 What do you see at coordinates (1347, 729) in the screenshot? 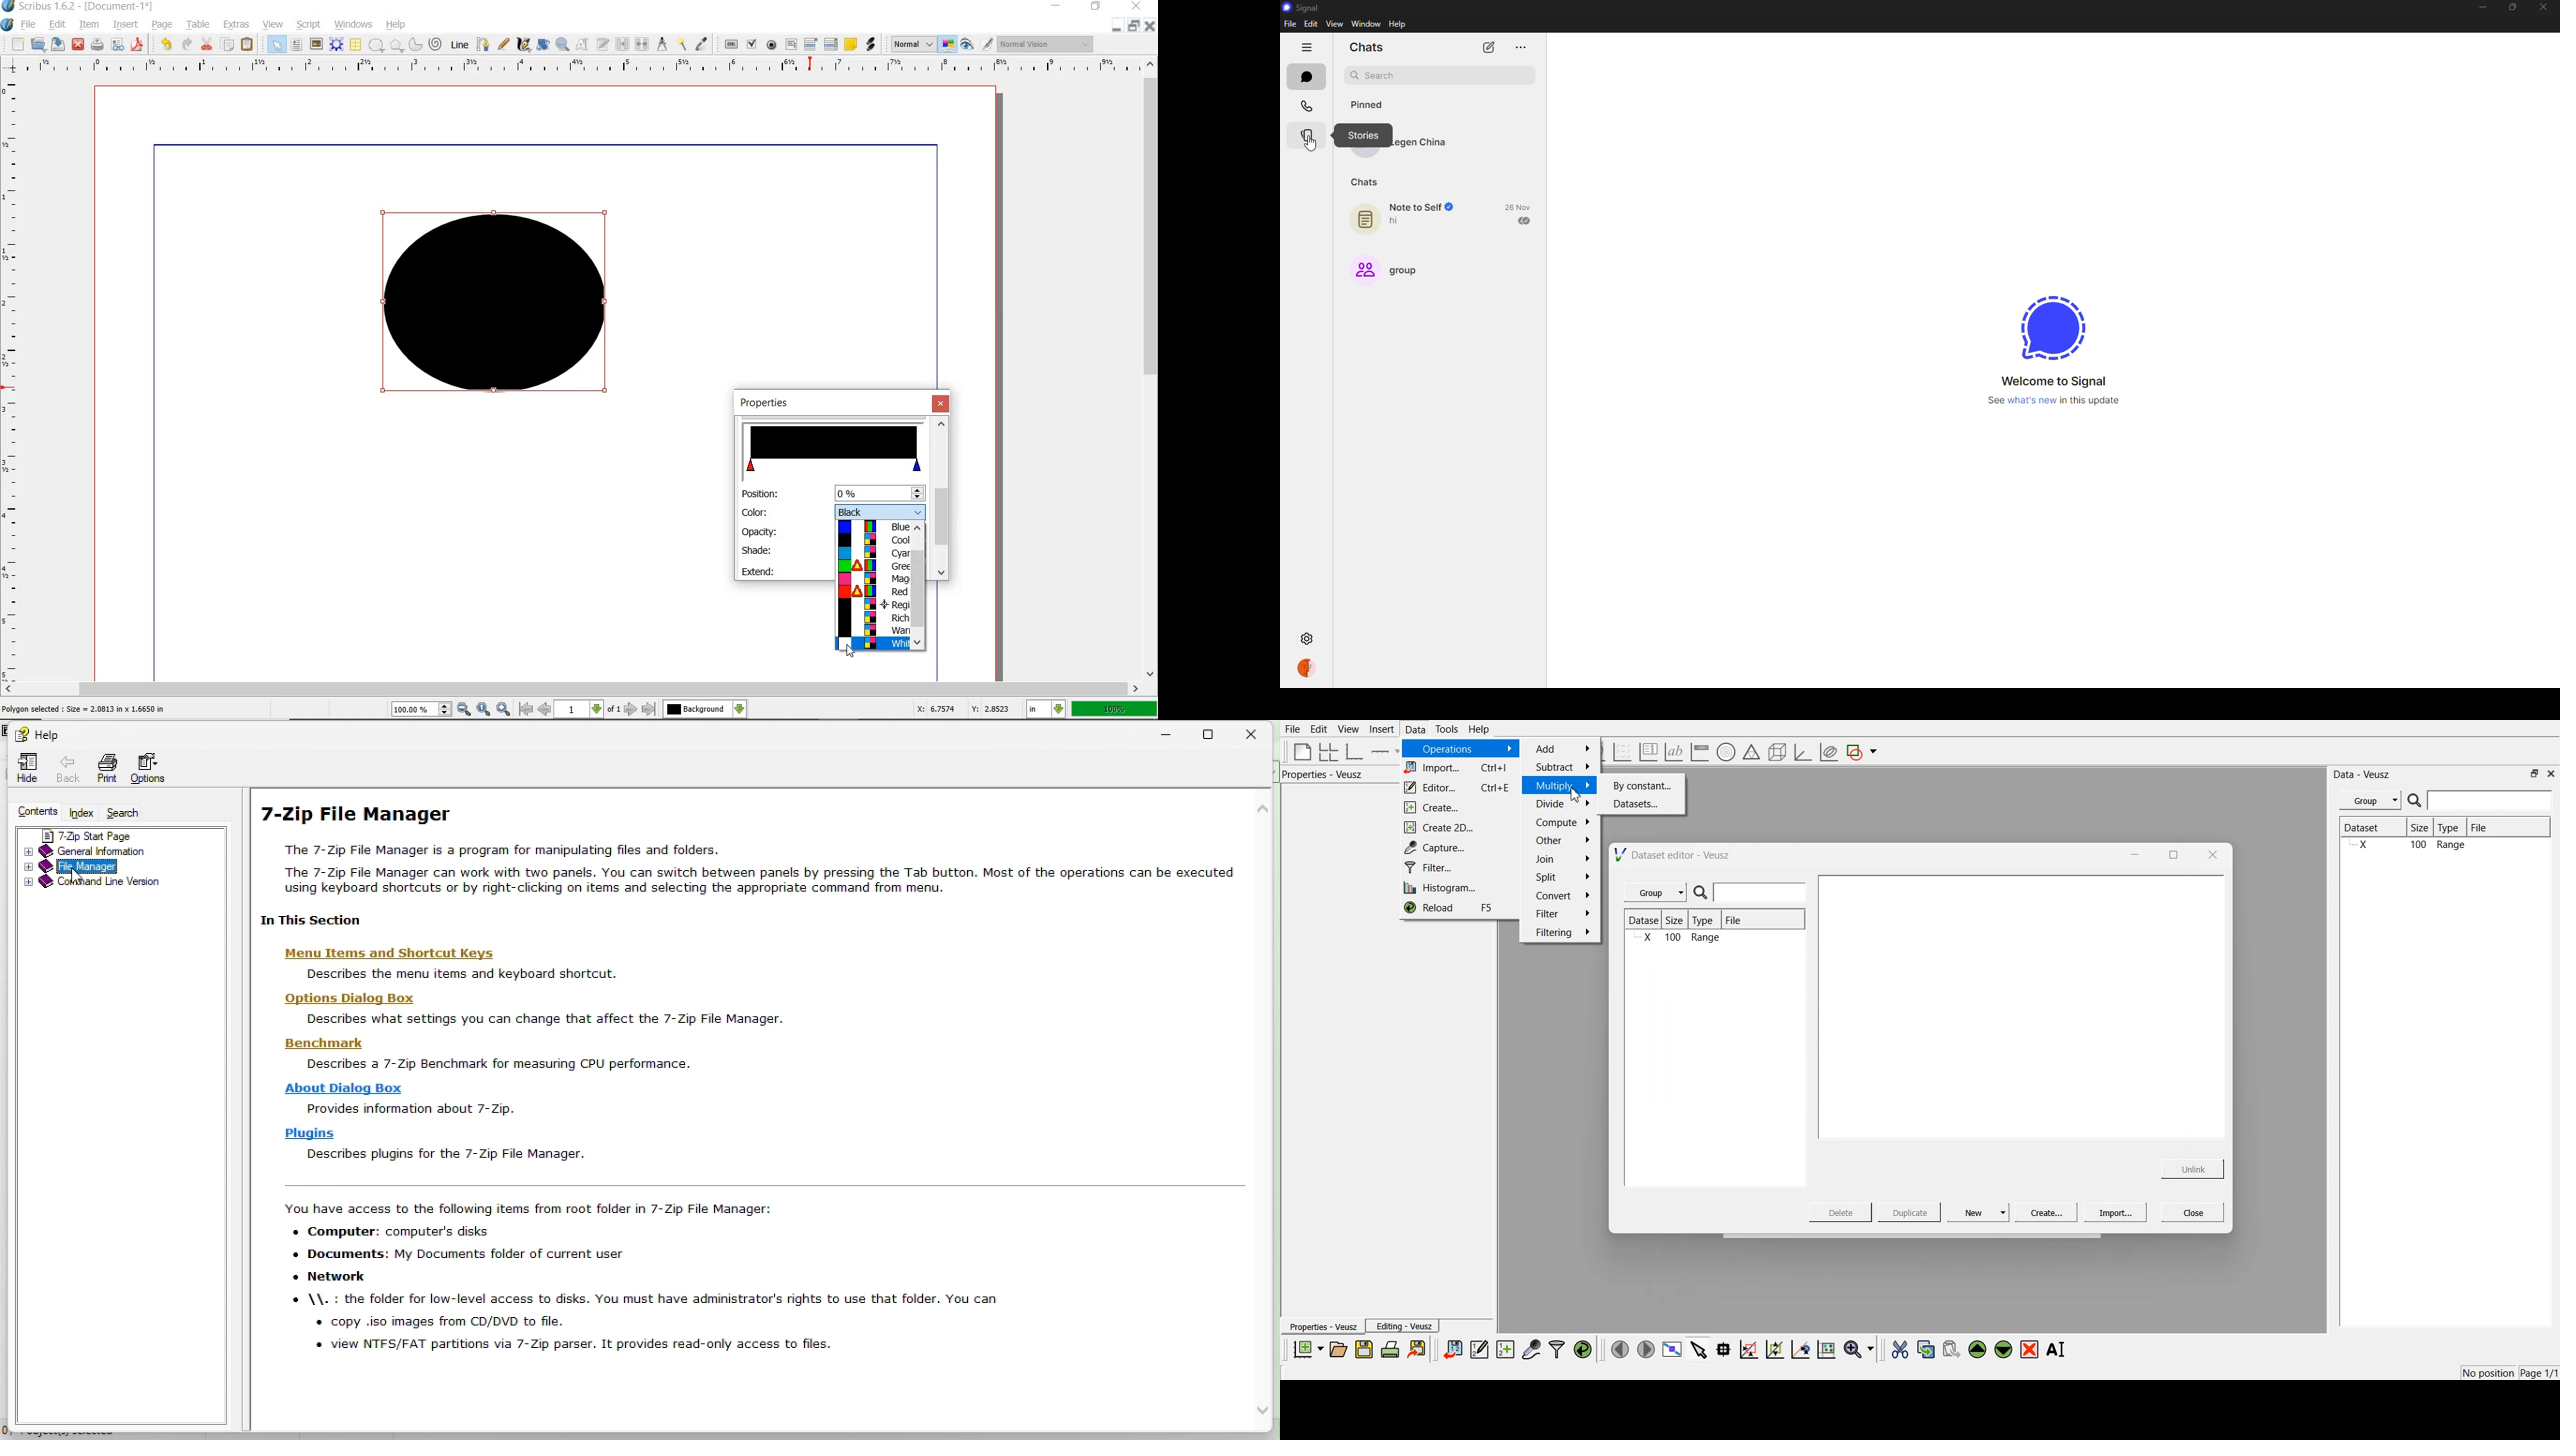
I see `View` at bounding box center [1347, 729].